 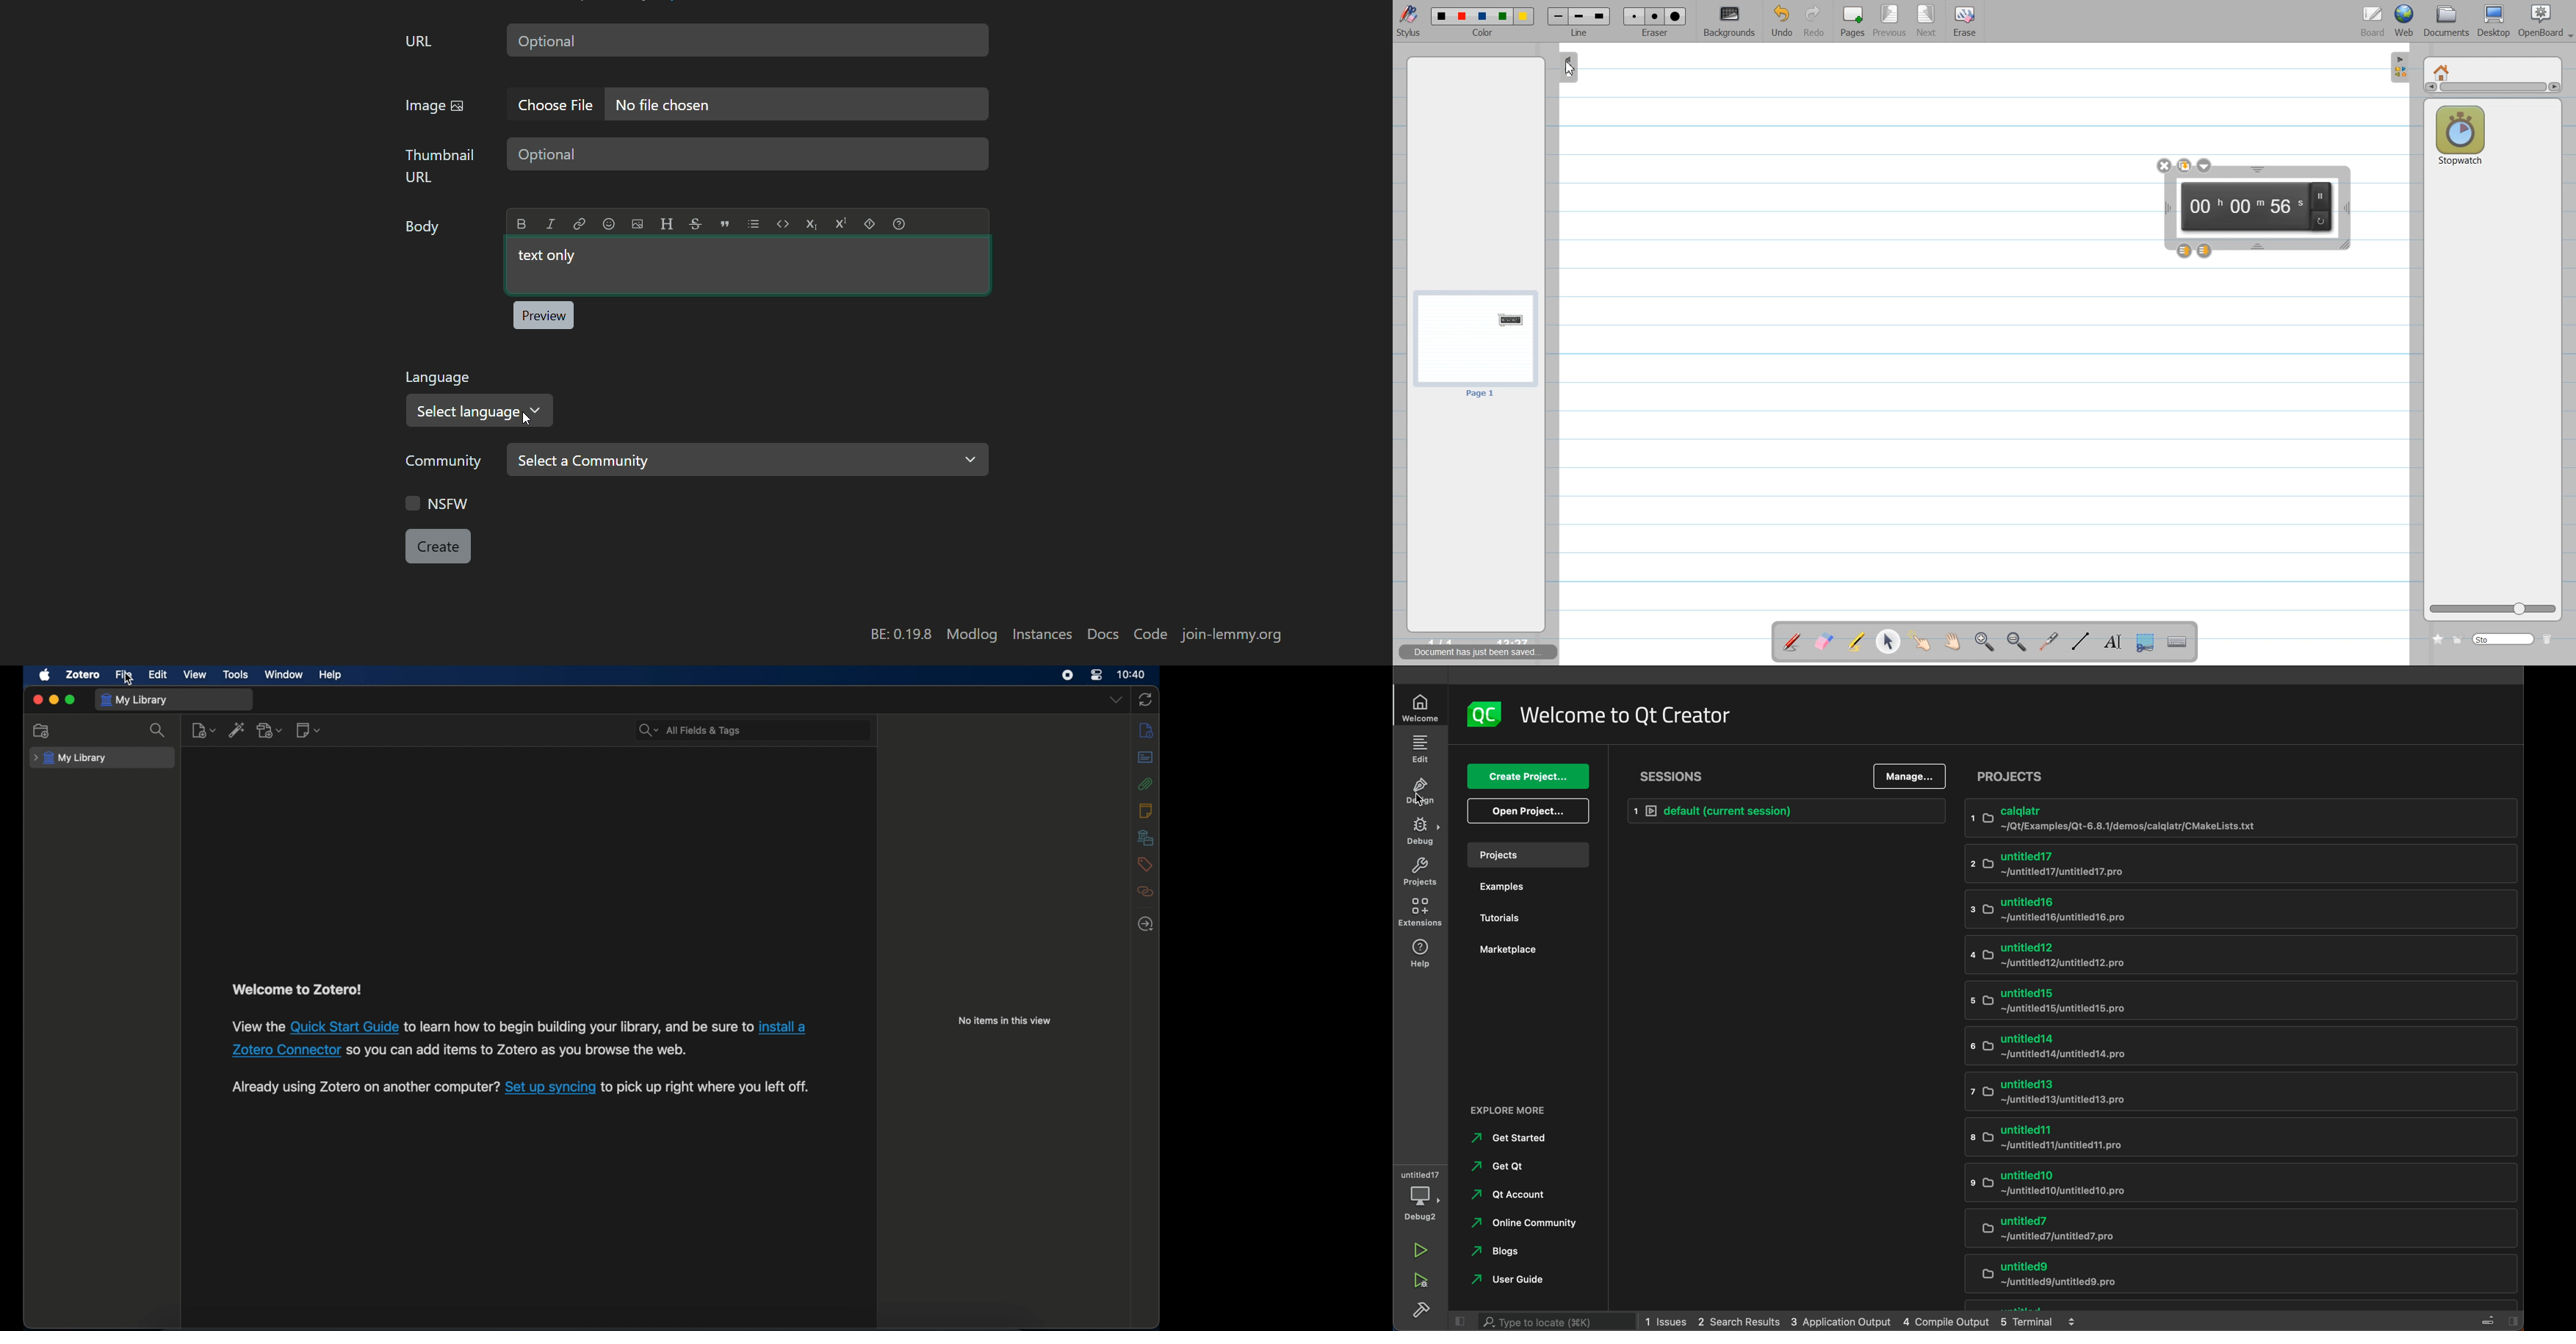 I want to click on calqlatr, so click(x=2207, y=816).